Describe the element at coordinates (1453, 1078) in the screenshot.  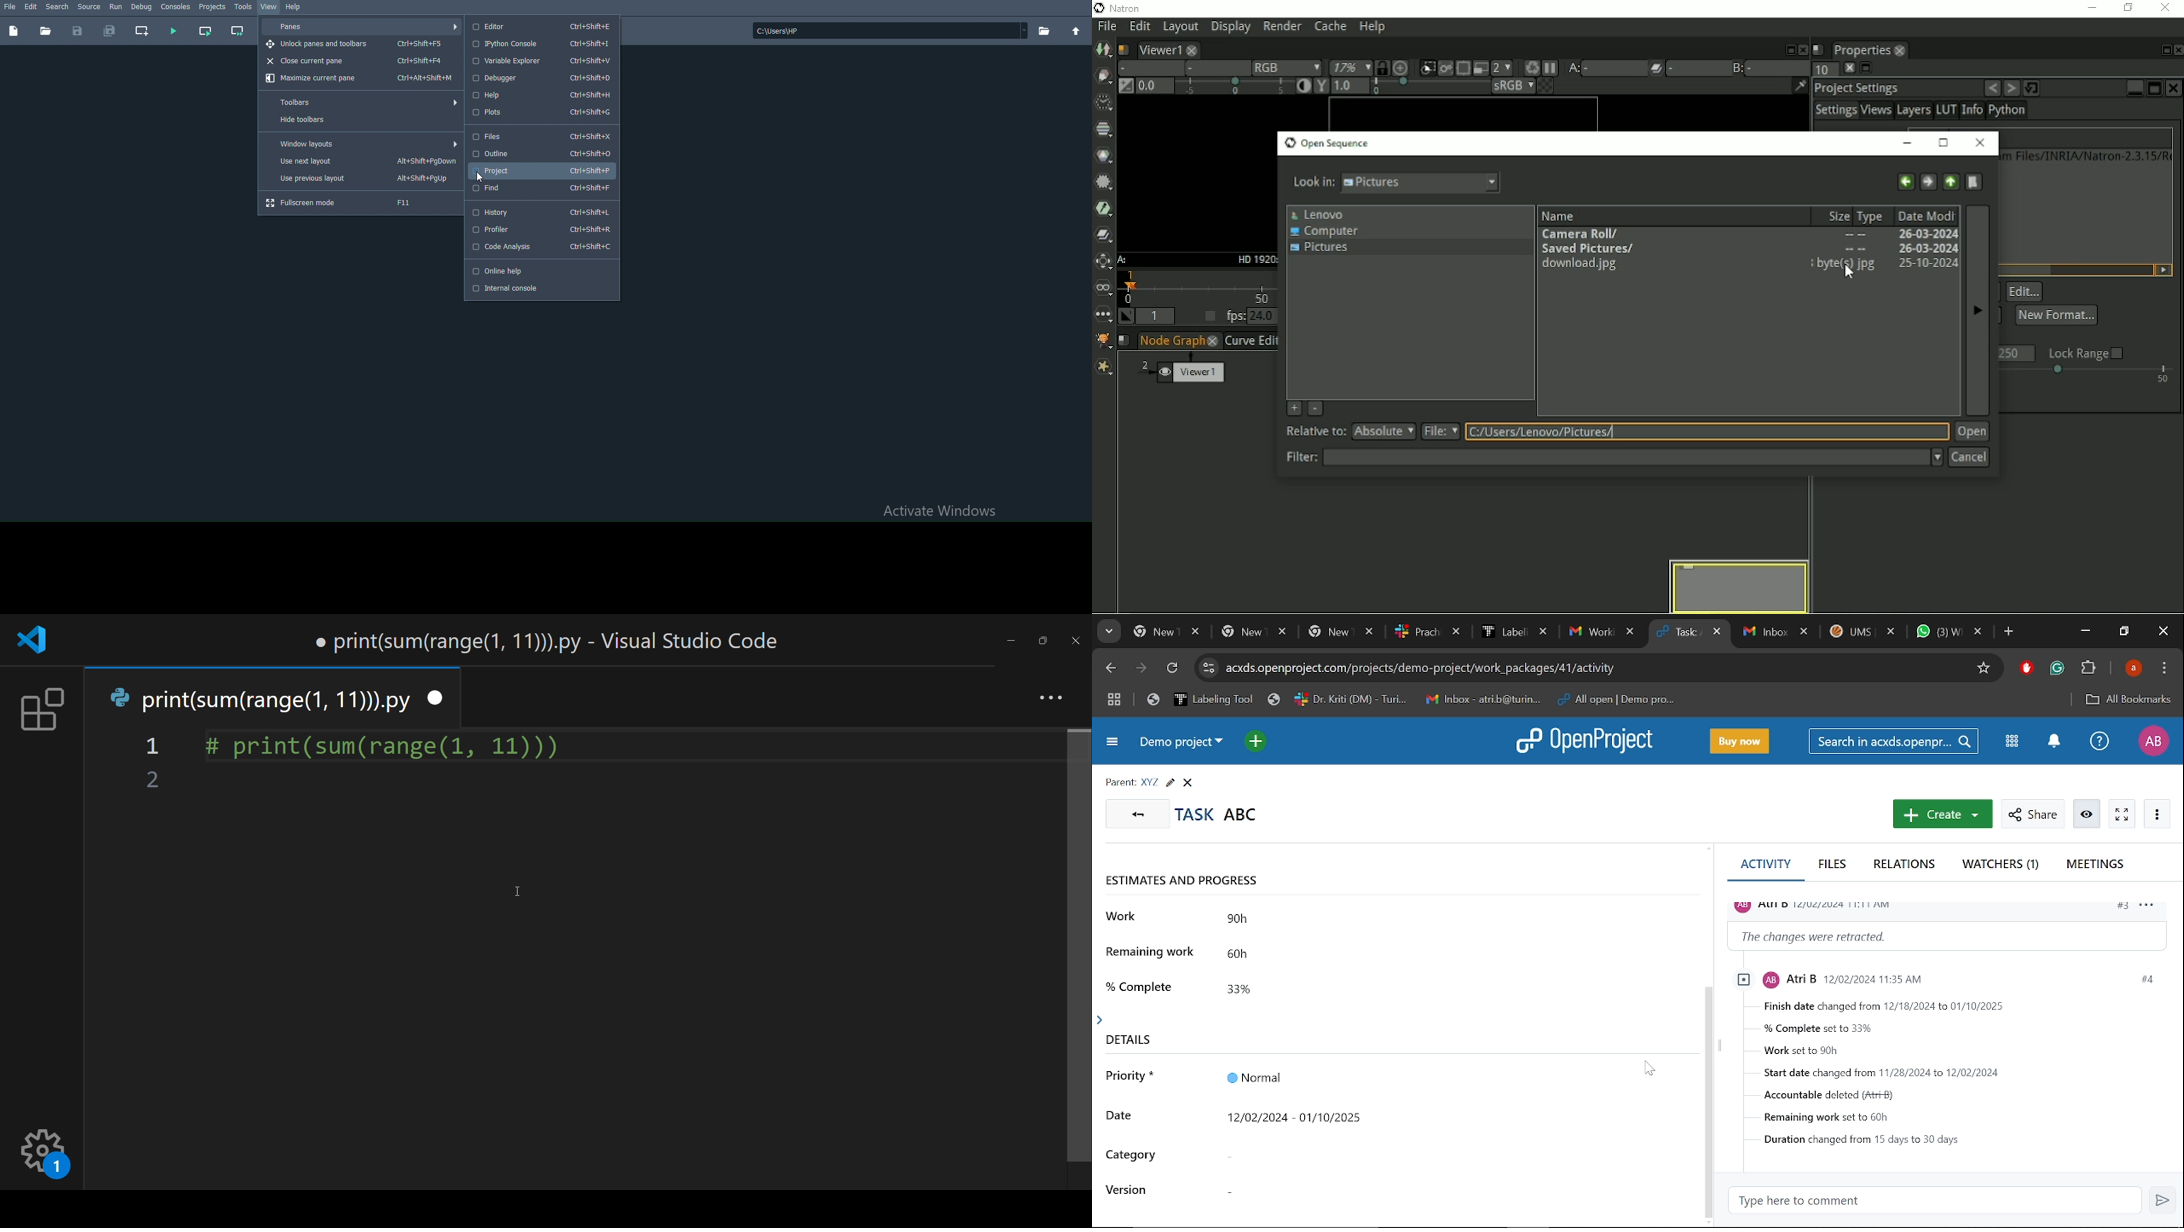
I see `Priority` at that location.